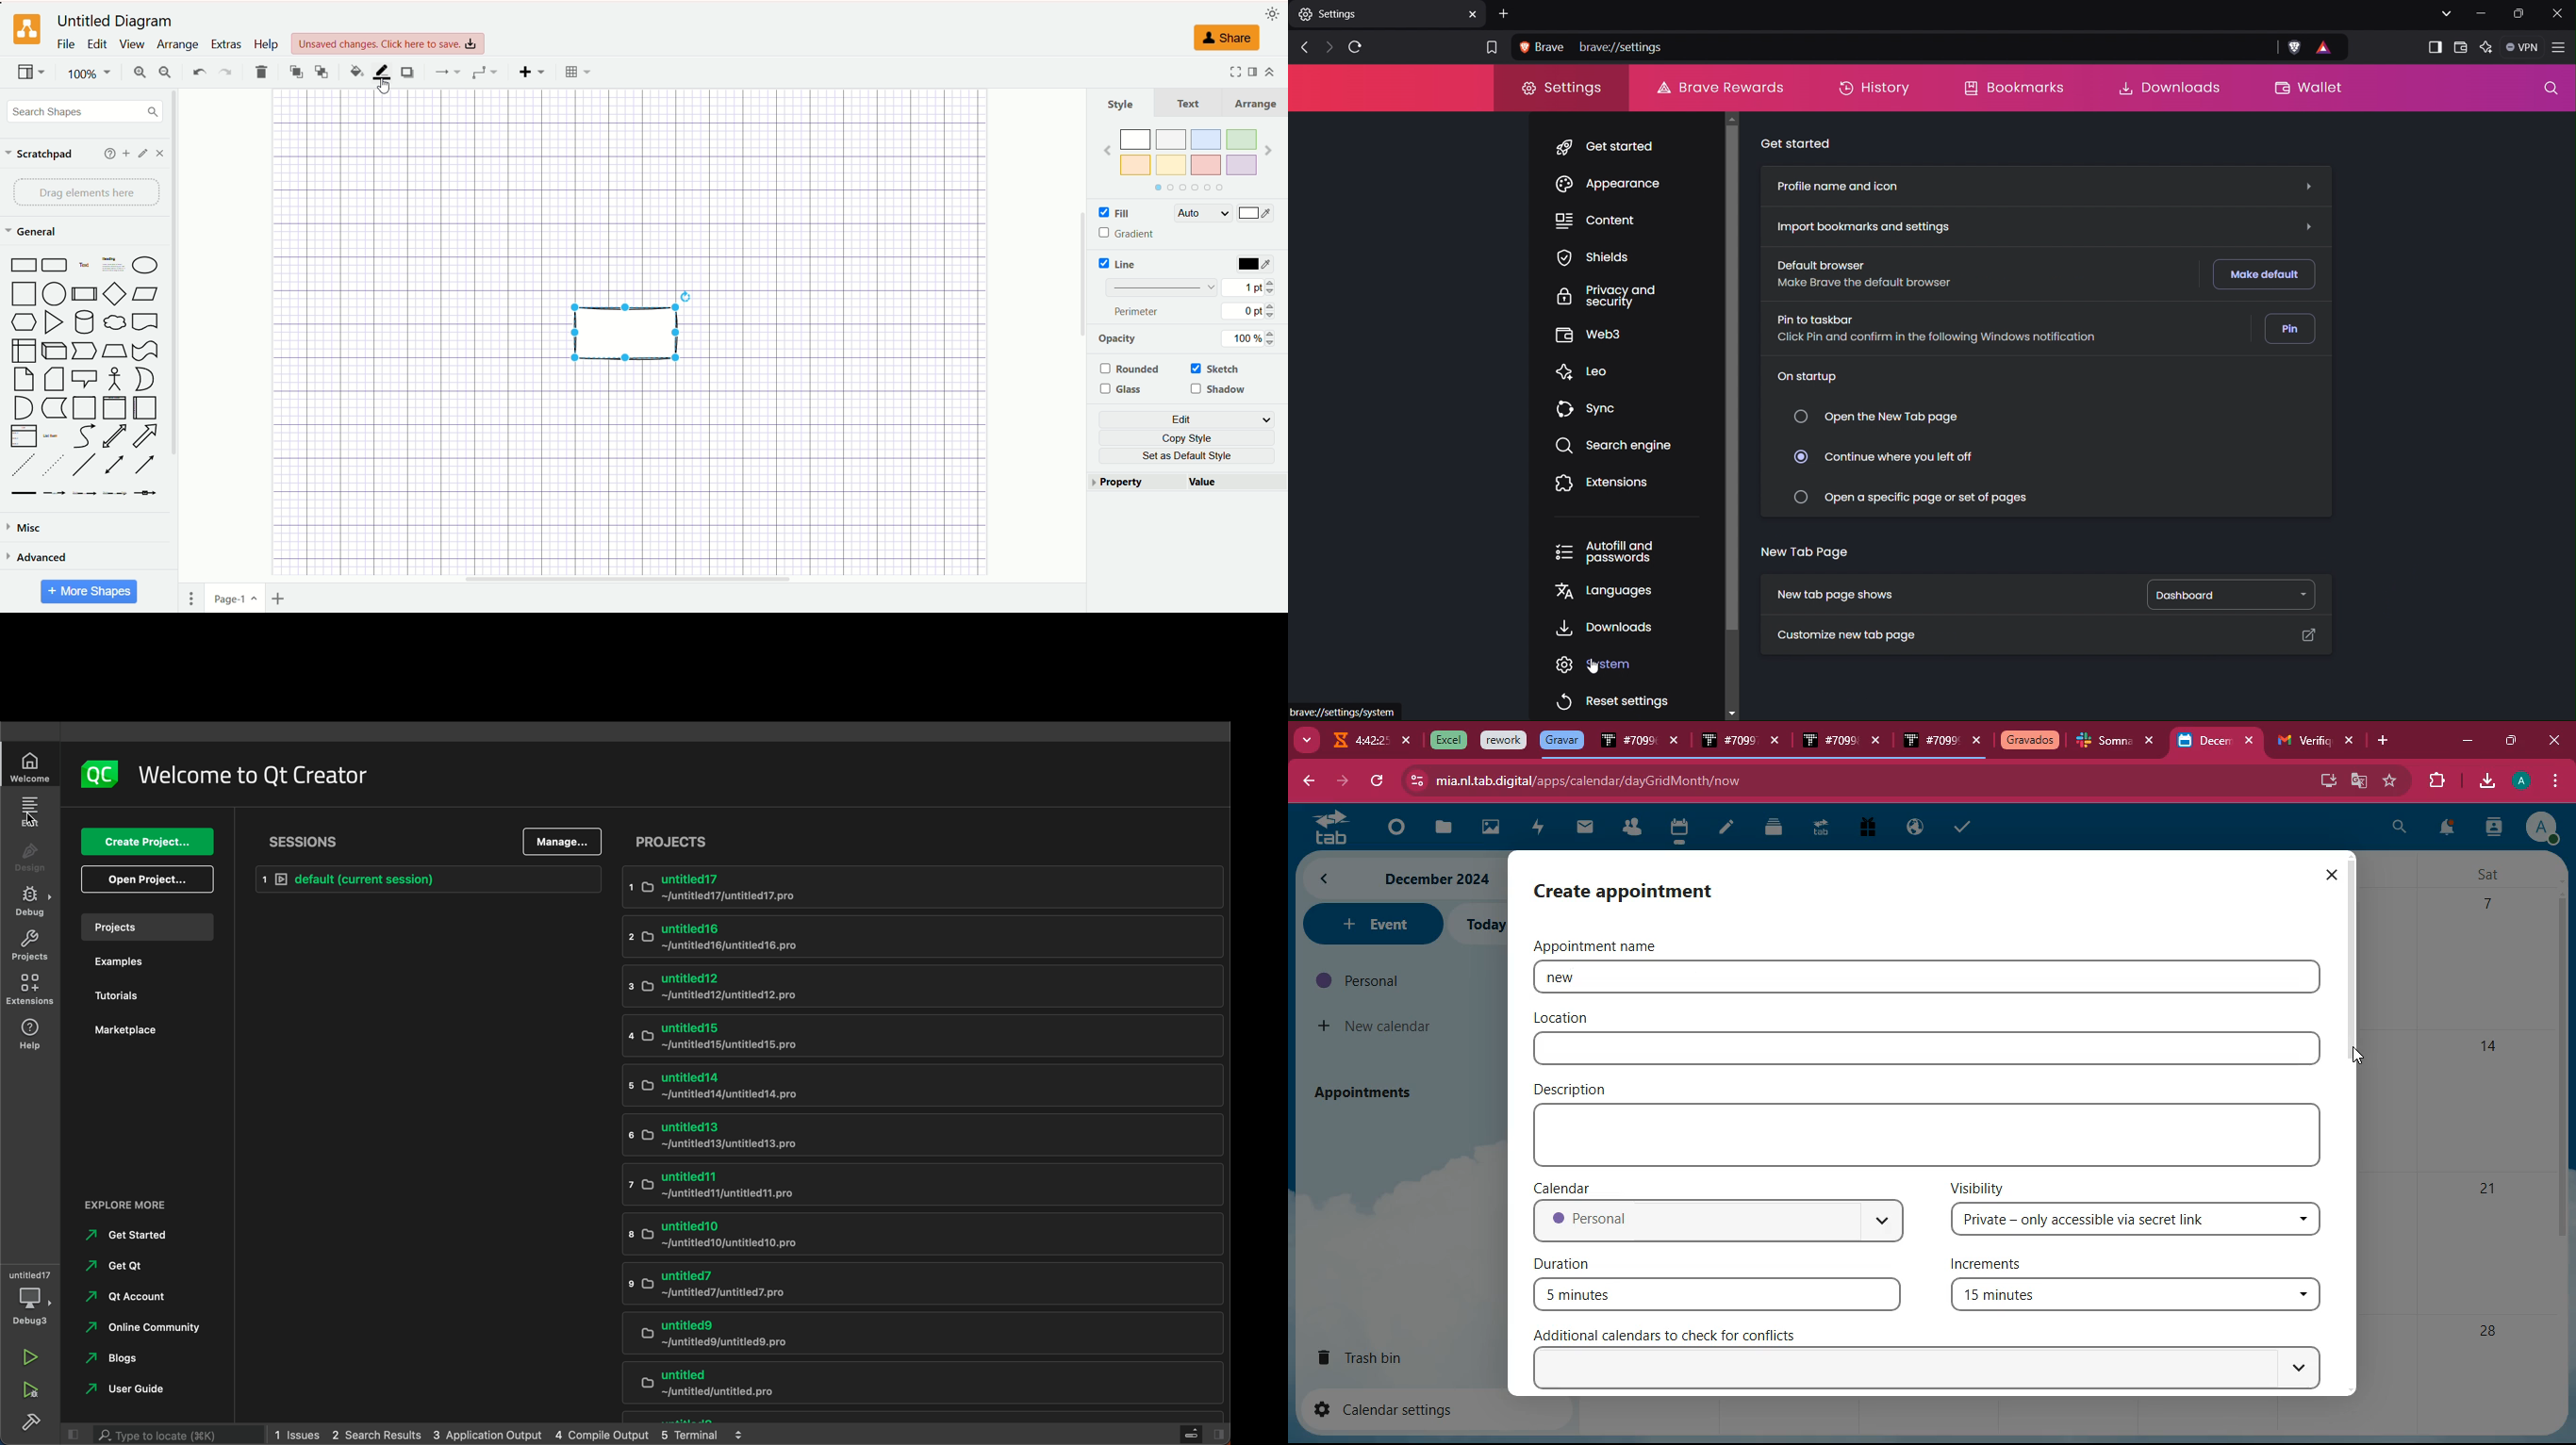 This screenshot has height=1456, width=2576. Describe the element at coordinates (1340, 781) in the screenshot. I see `forward` at that location.